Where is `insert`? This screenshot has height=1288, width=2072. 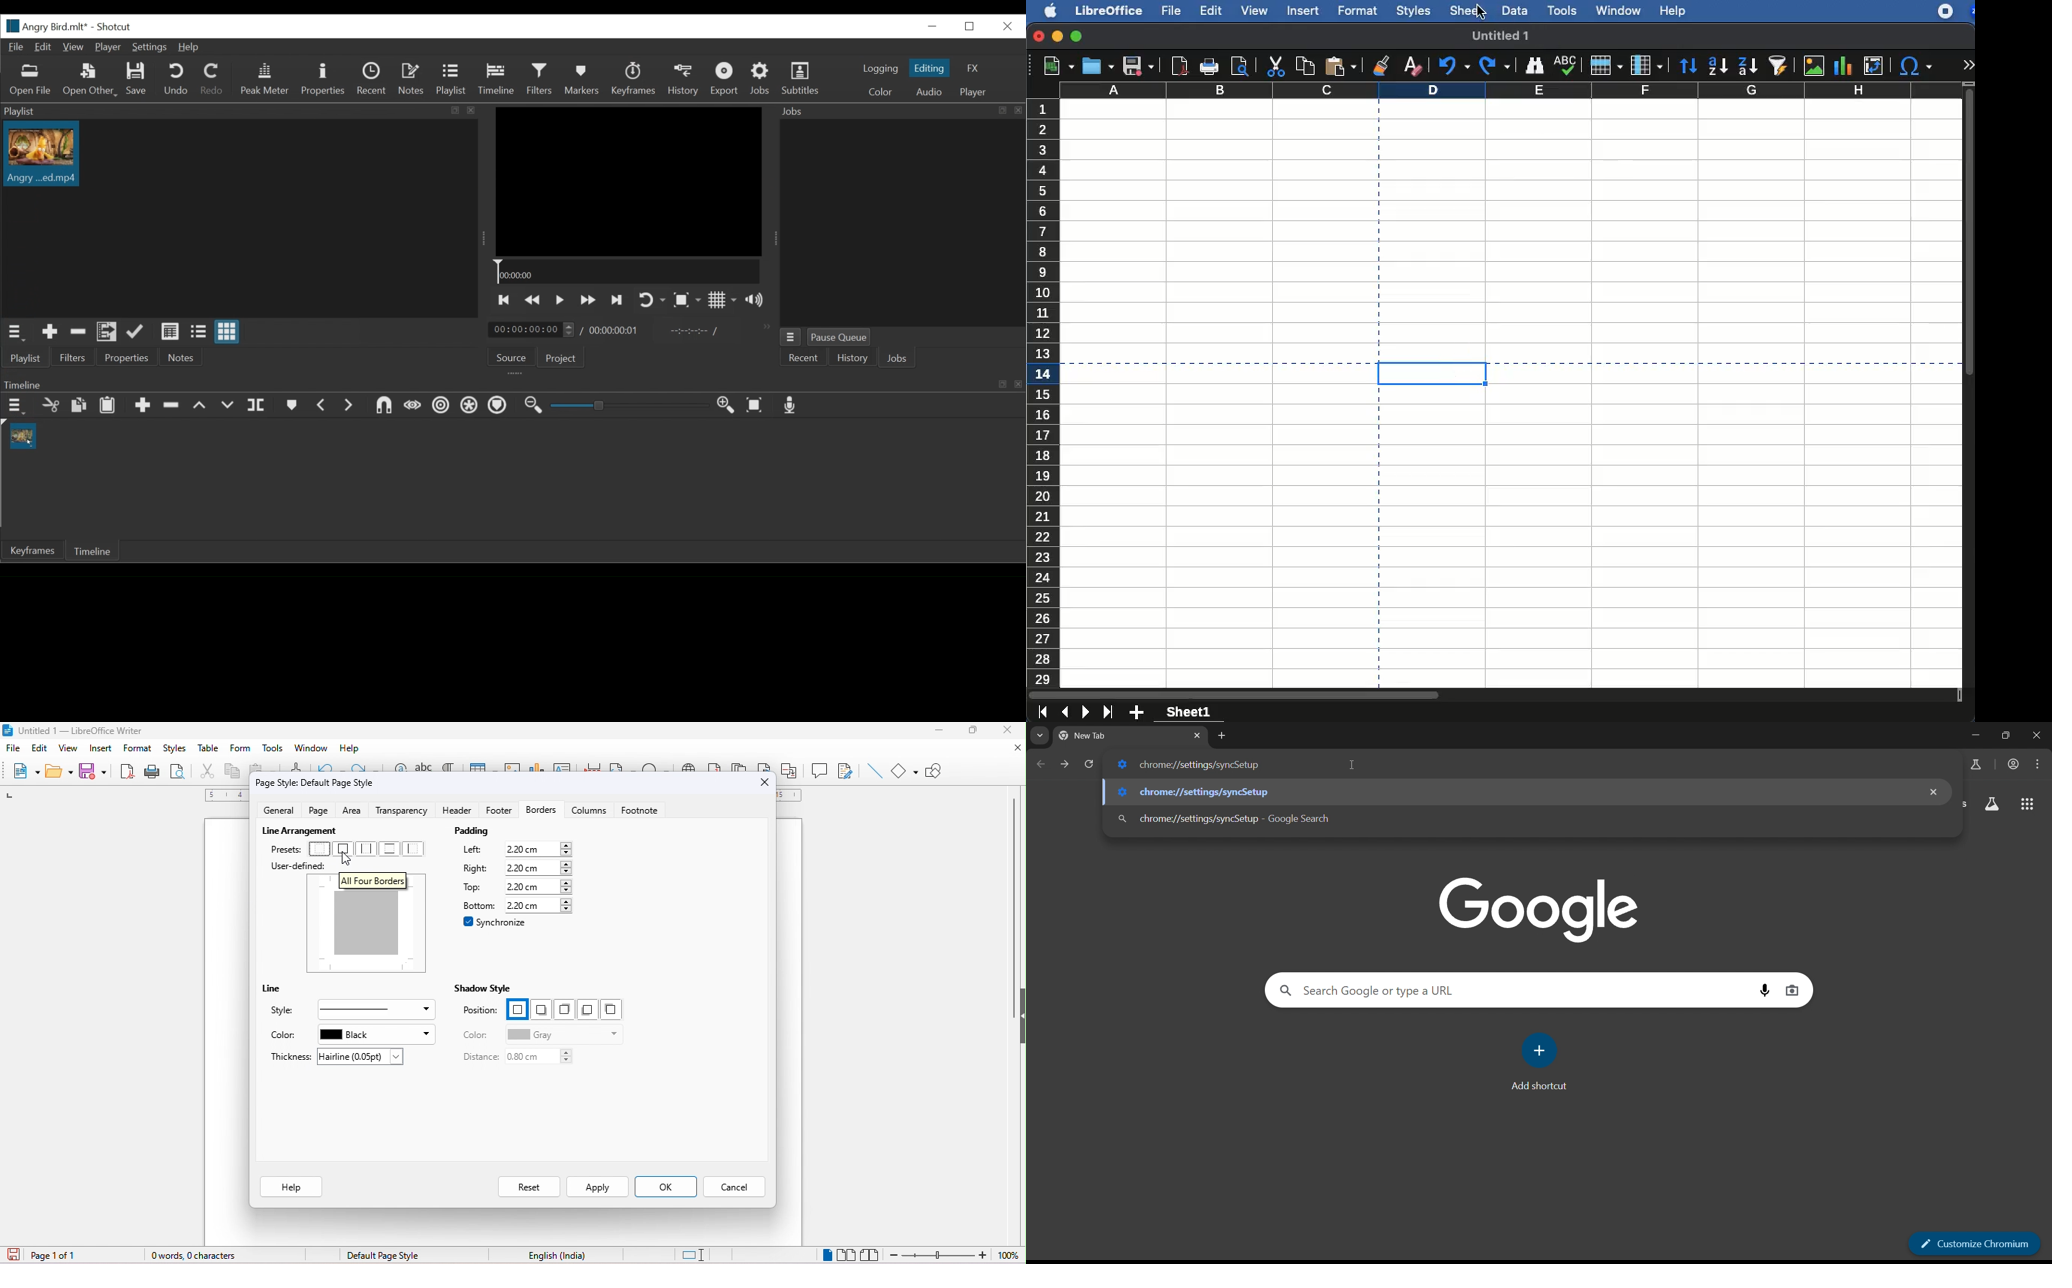
insert is located at coordinates (102, 750).